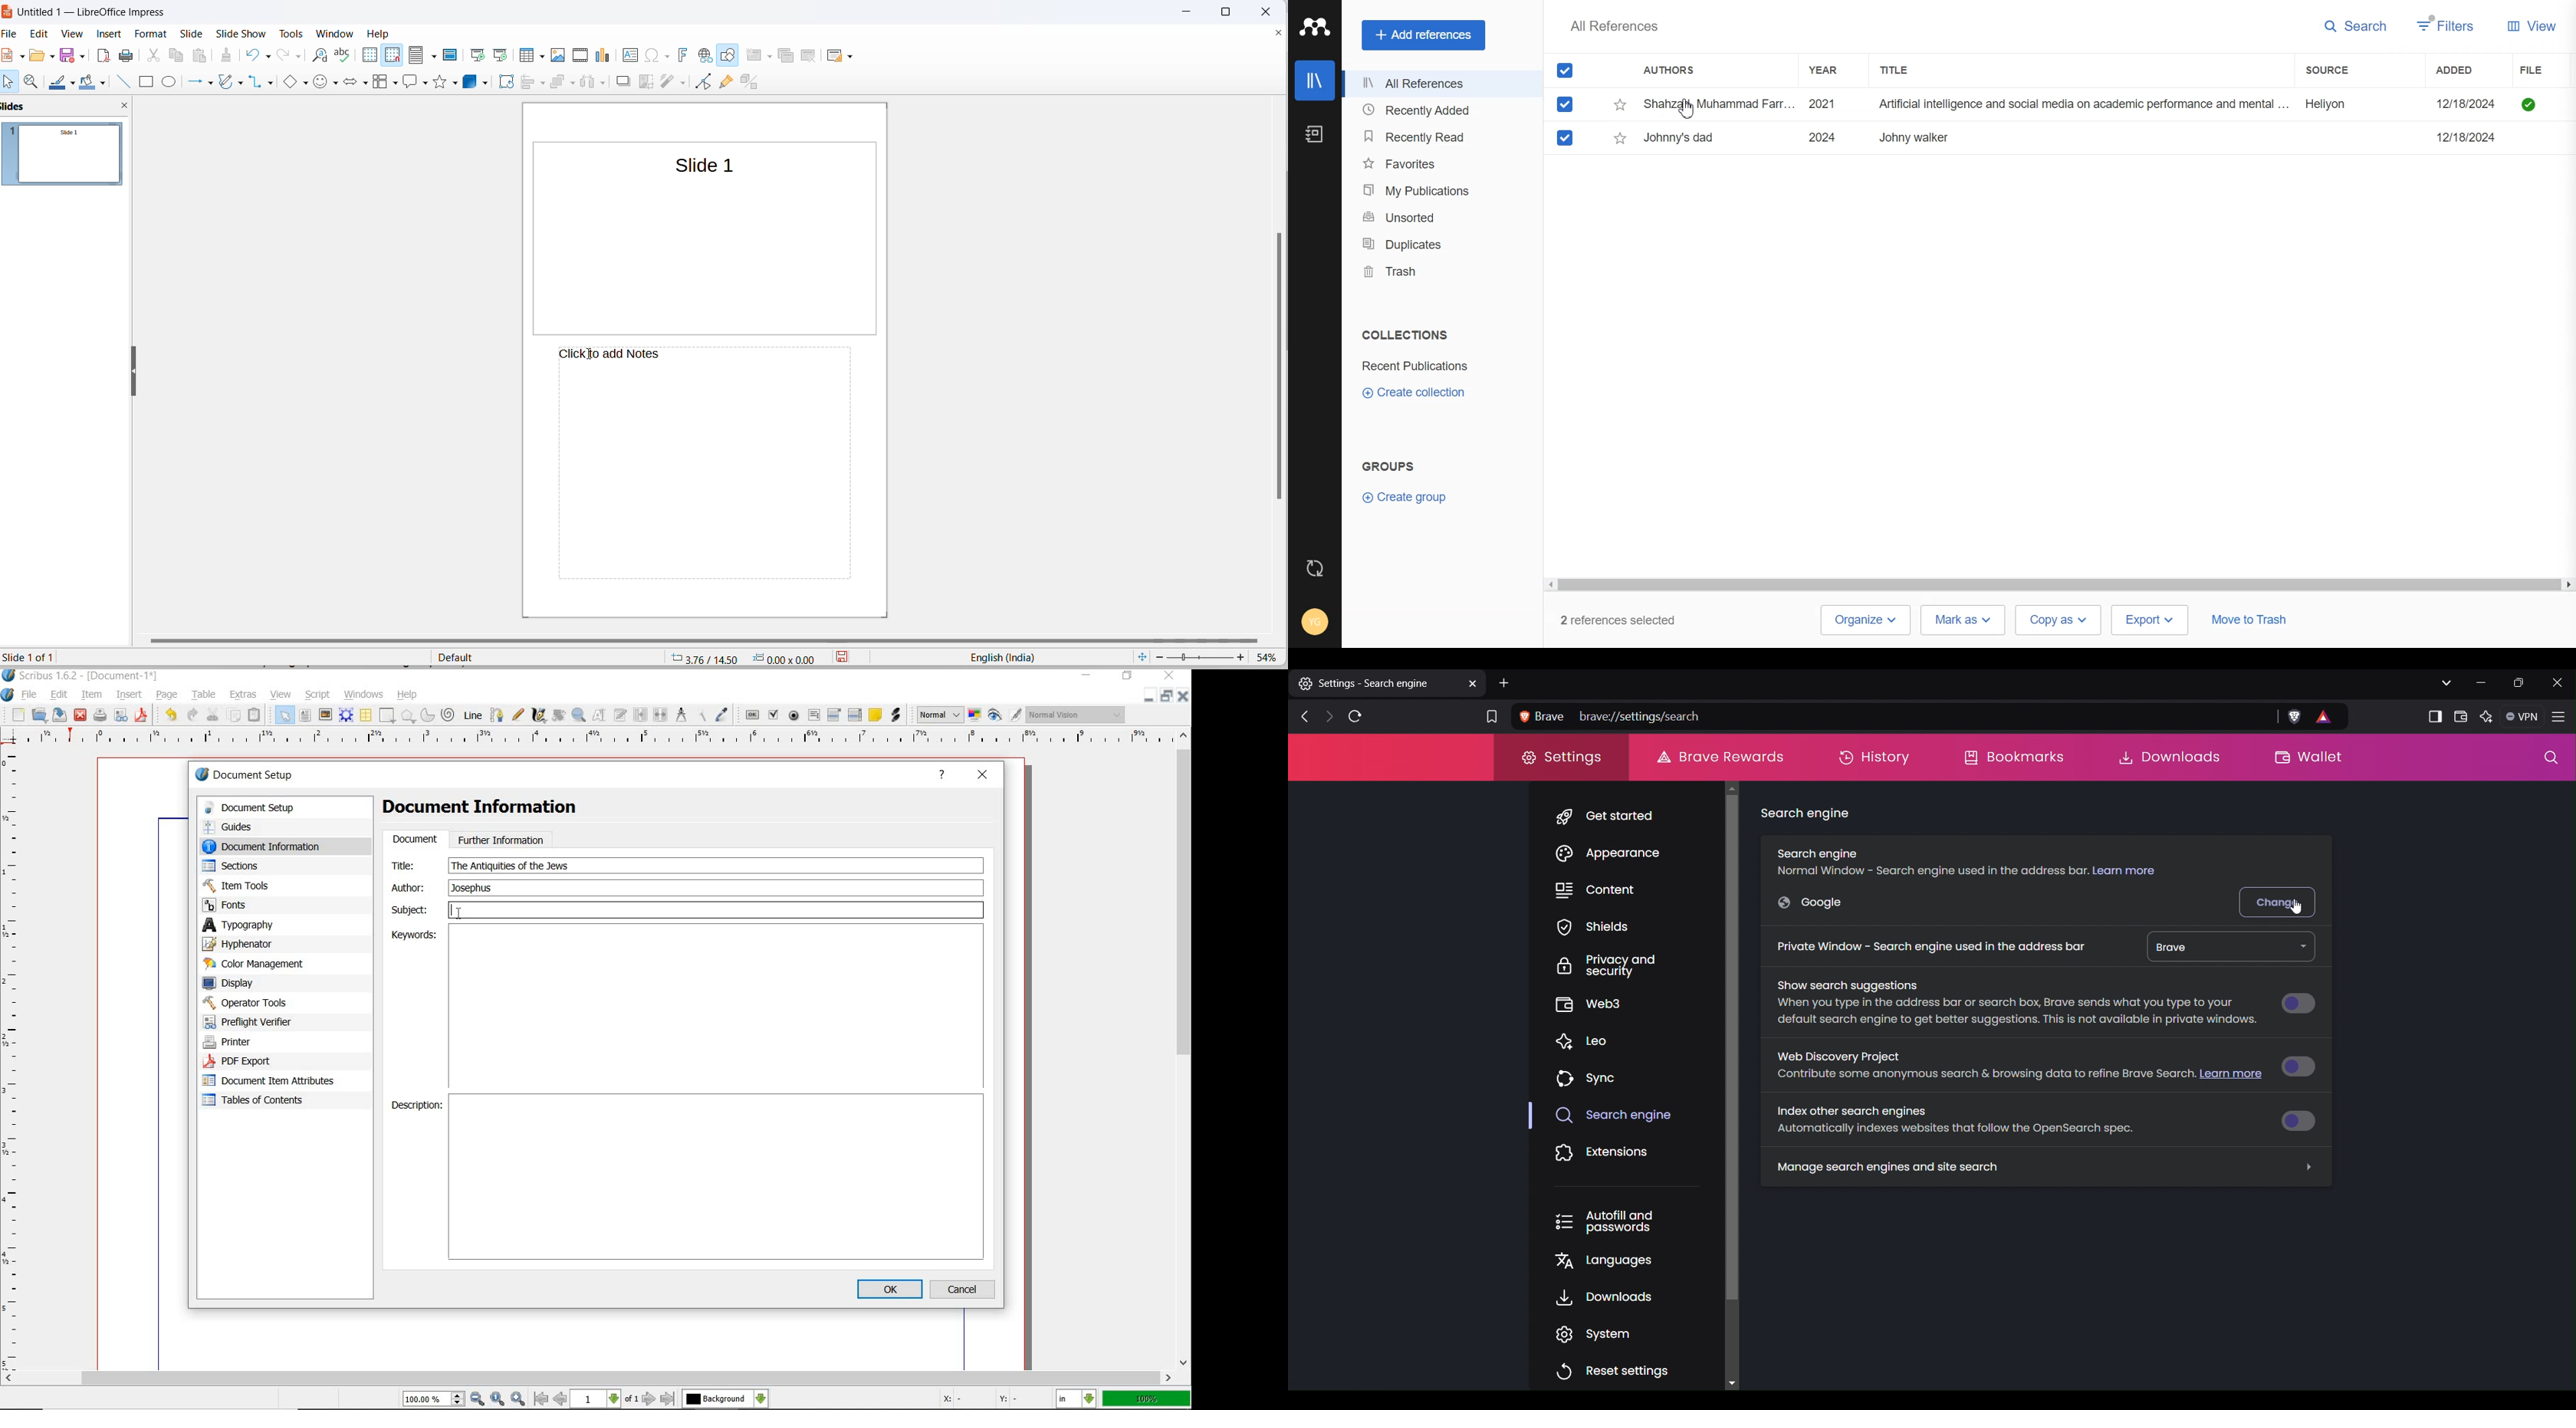 Image resolution: width=2576 pixels, height=1428 pixels. What do you see at coordinates (681, 84) in the screenshot?
I see `filters options` at bounding box center [681, 84].